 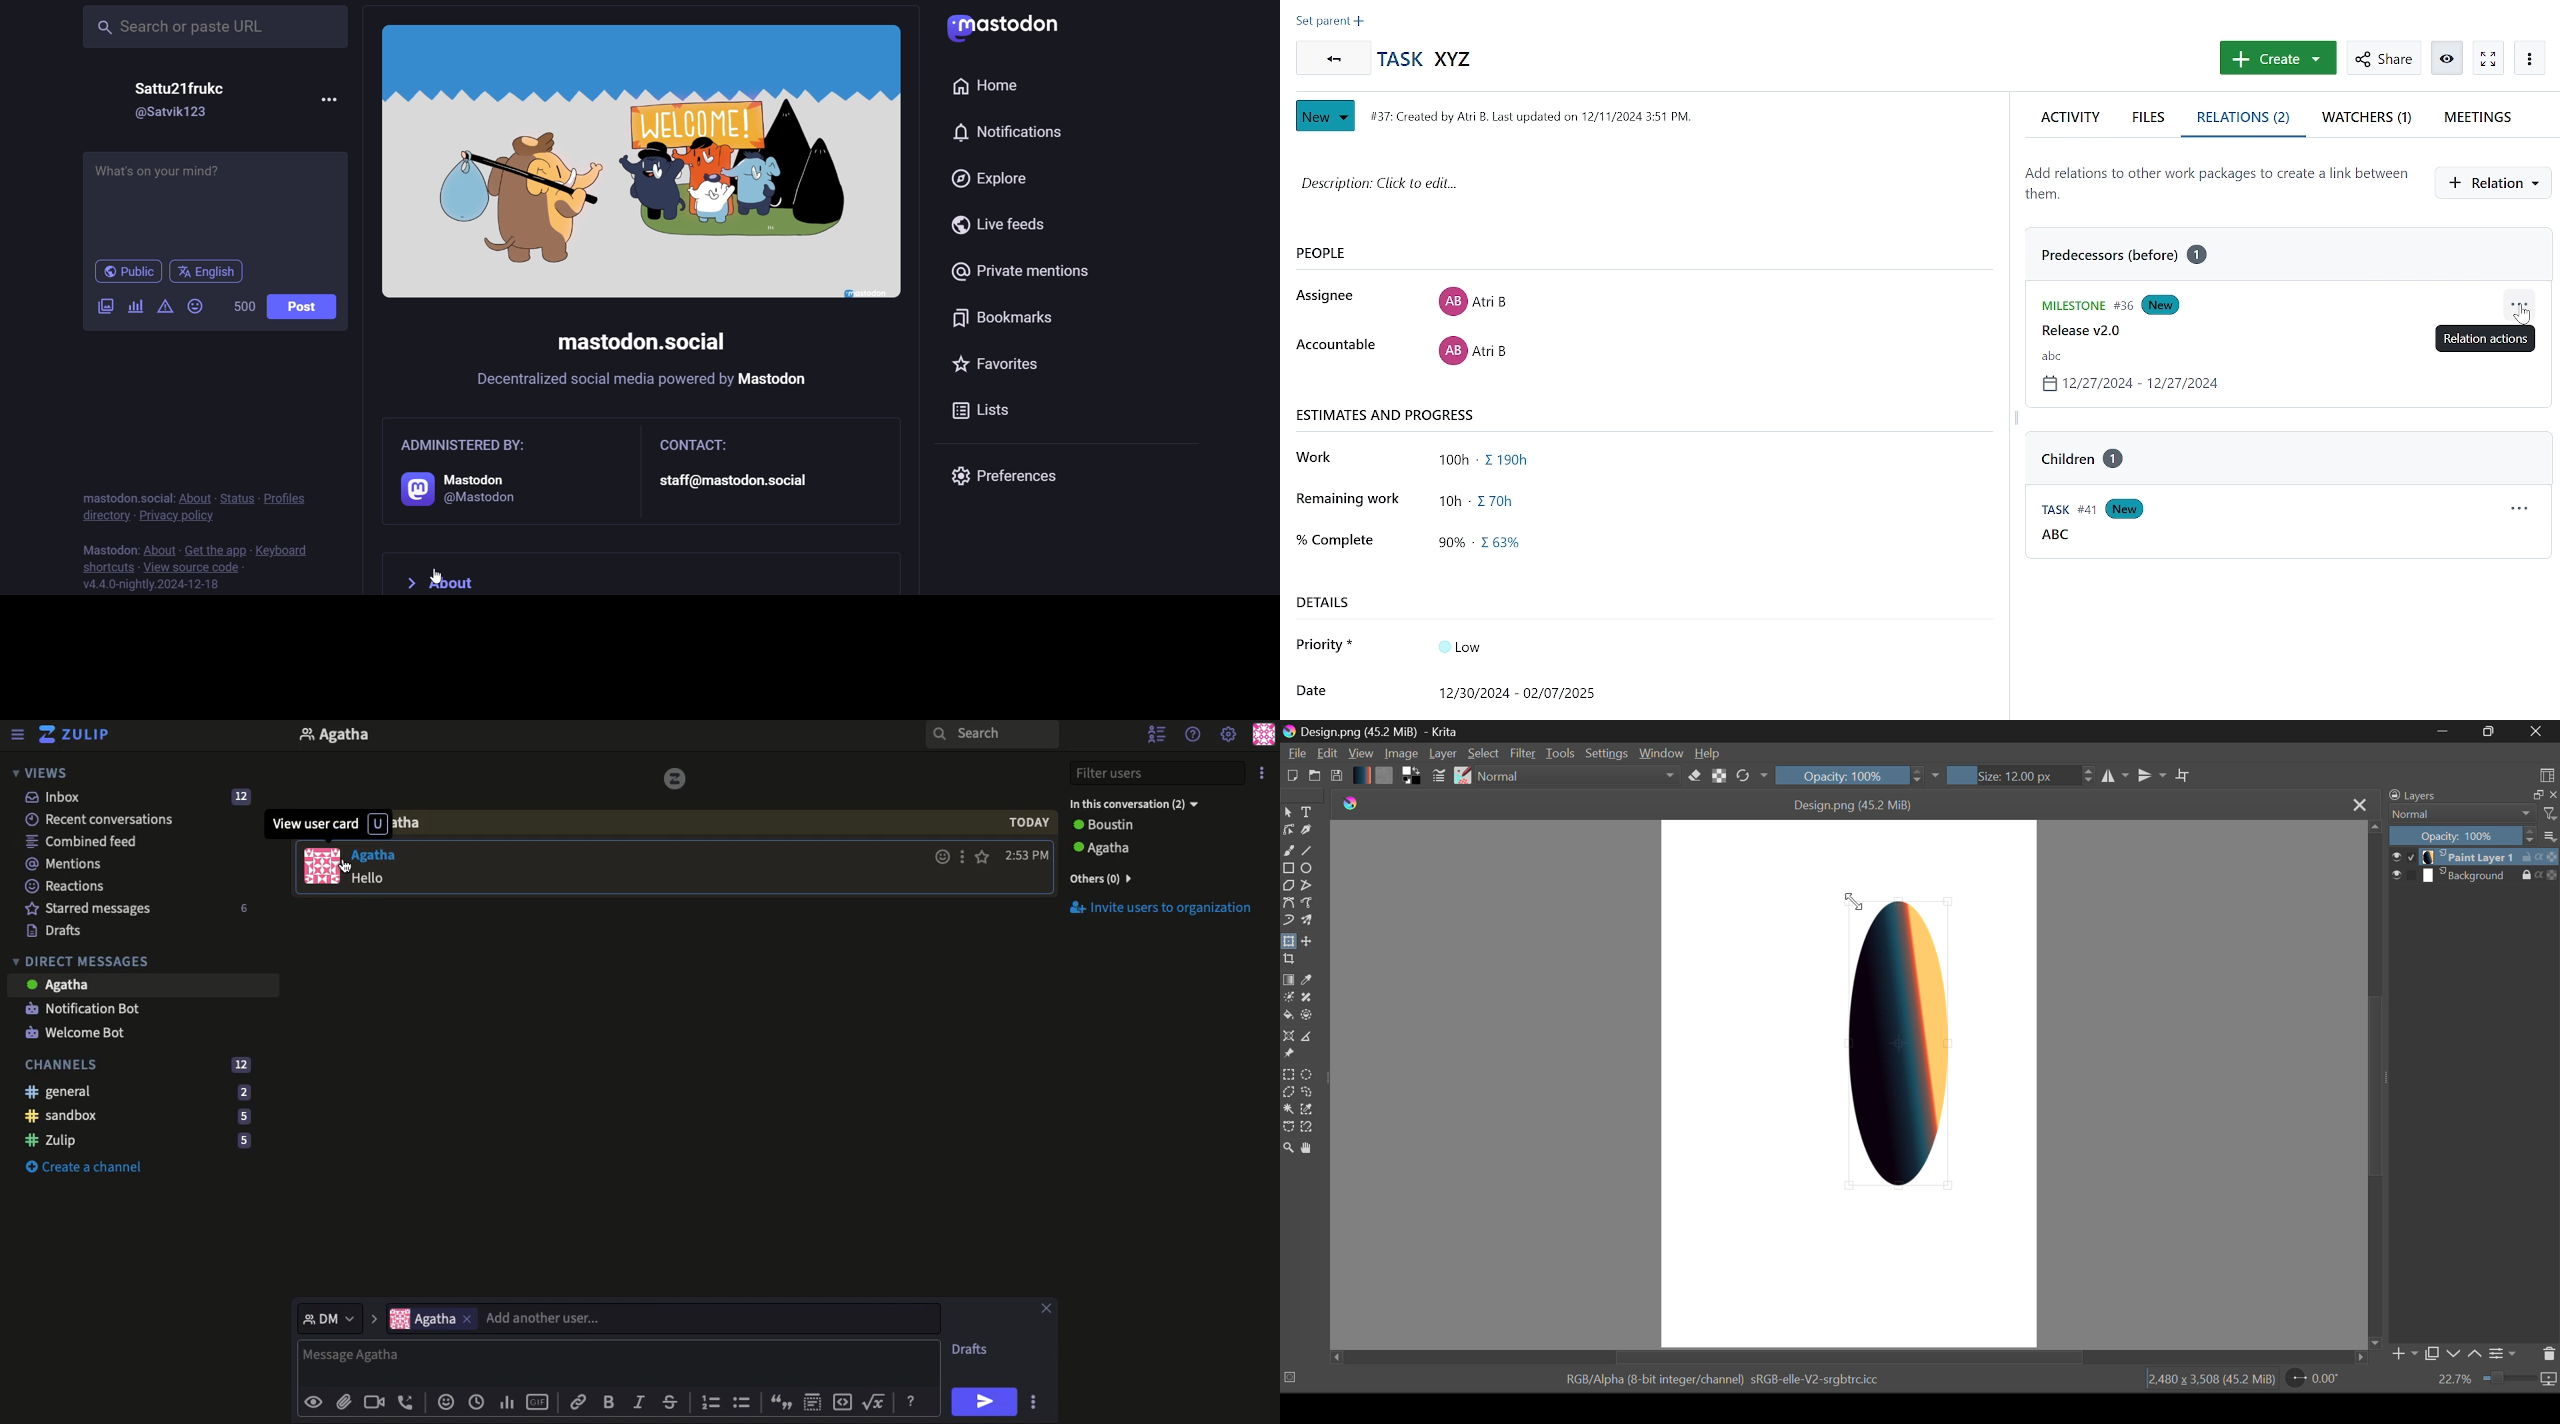 What do you see at coordinates (673, 1402) in the screenshot?
I see `Strikethrough ` at bounding box center [673, 1402].